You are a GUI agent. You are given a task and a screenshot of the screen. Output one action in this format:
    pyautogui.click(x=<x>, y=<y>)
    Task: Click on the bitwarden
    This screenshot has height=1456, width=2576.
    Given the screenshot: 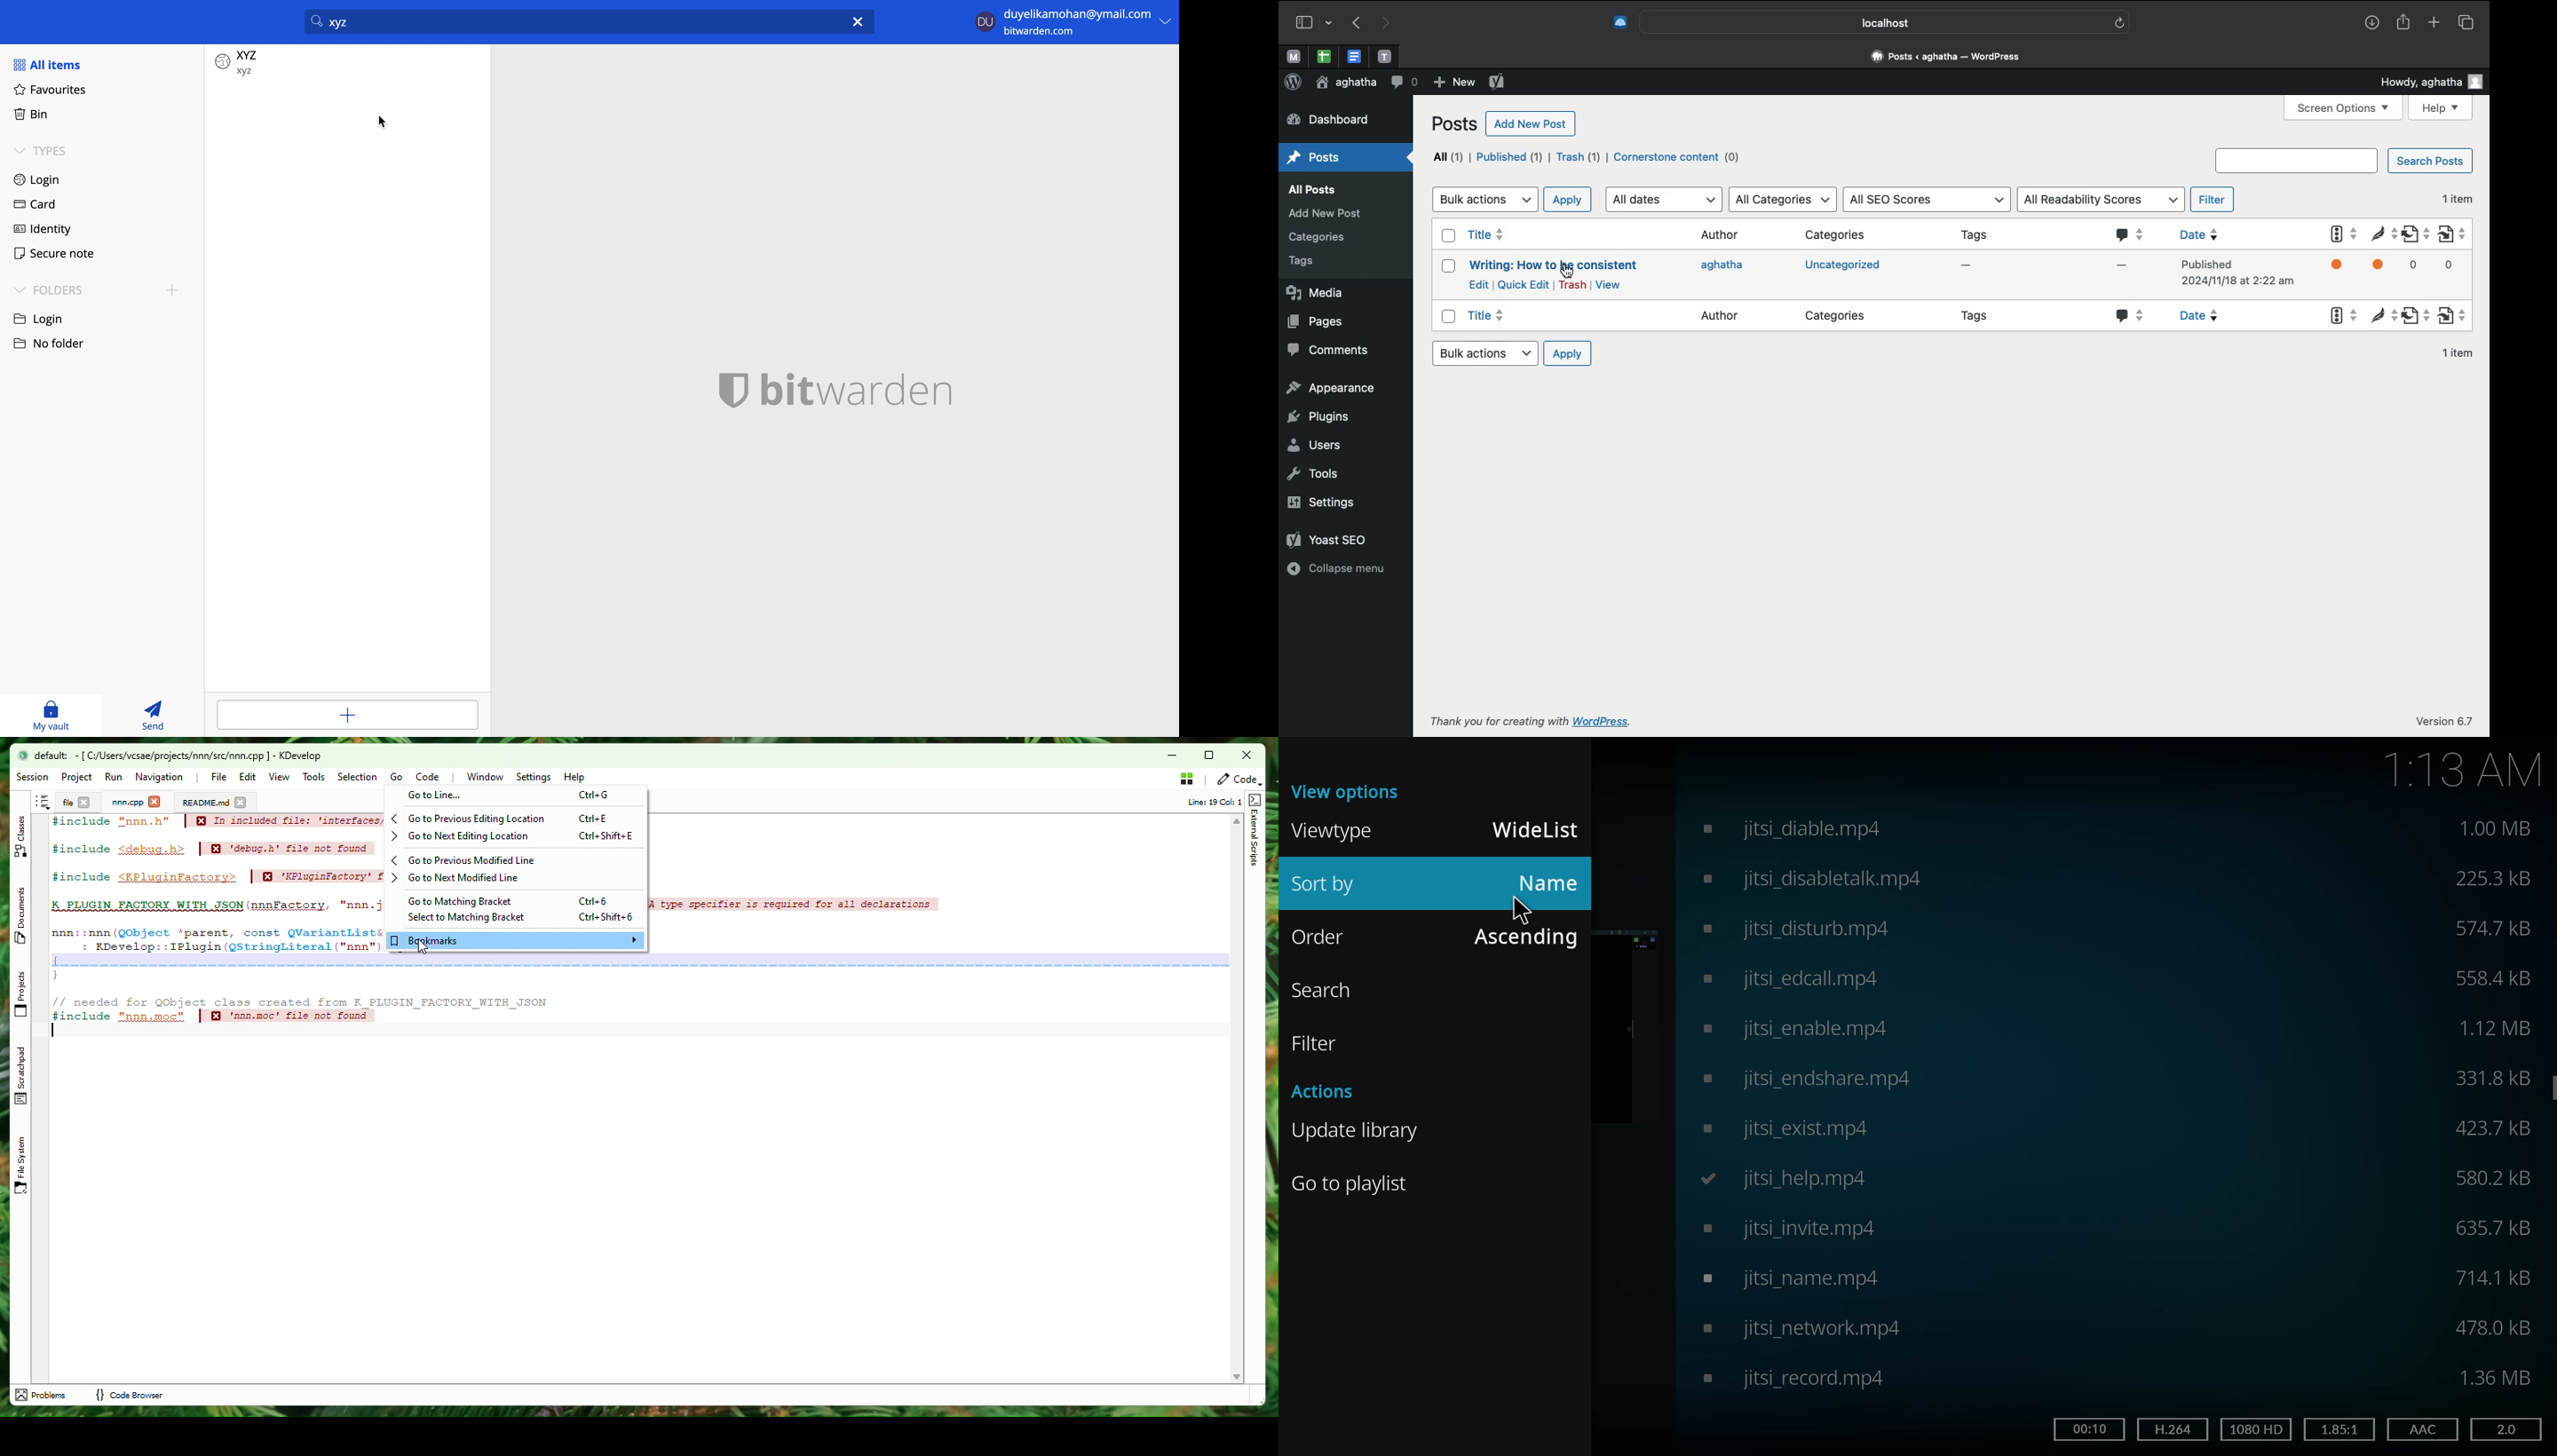 What is the action you would take?
    pyautogui.click(x=837, y=390)
    